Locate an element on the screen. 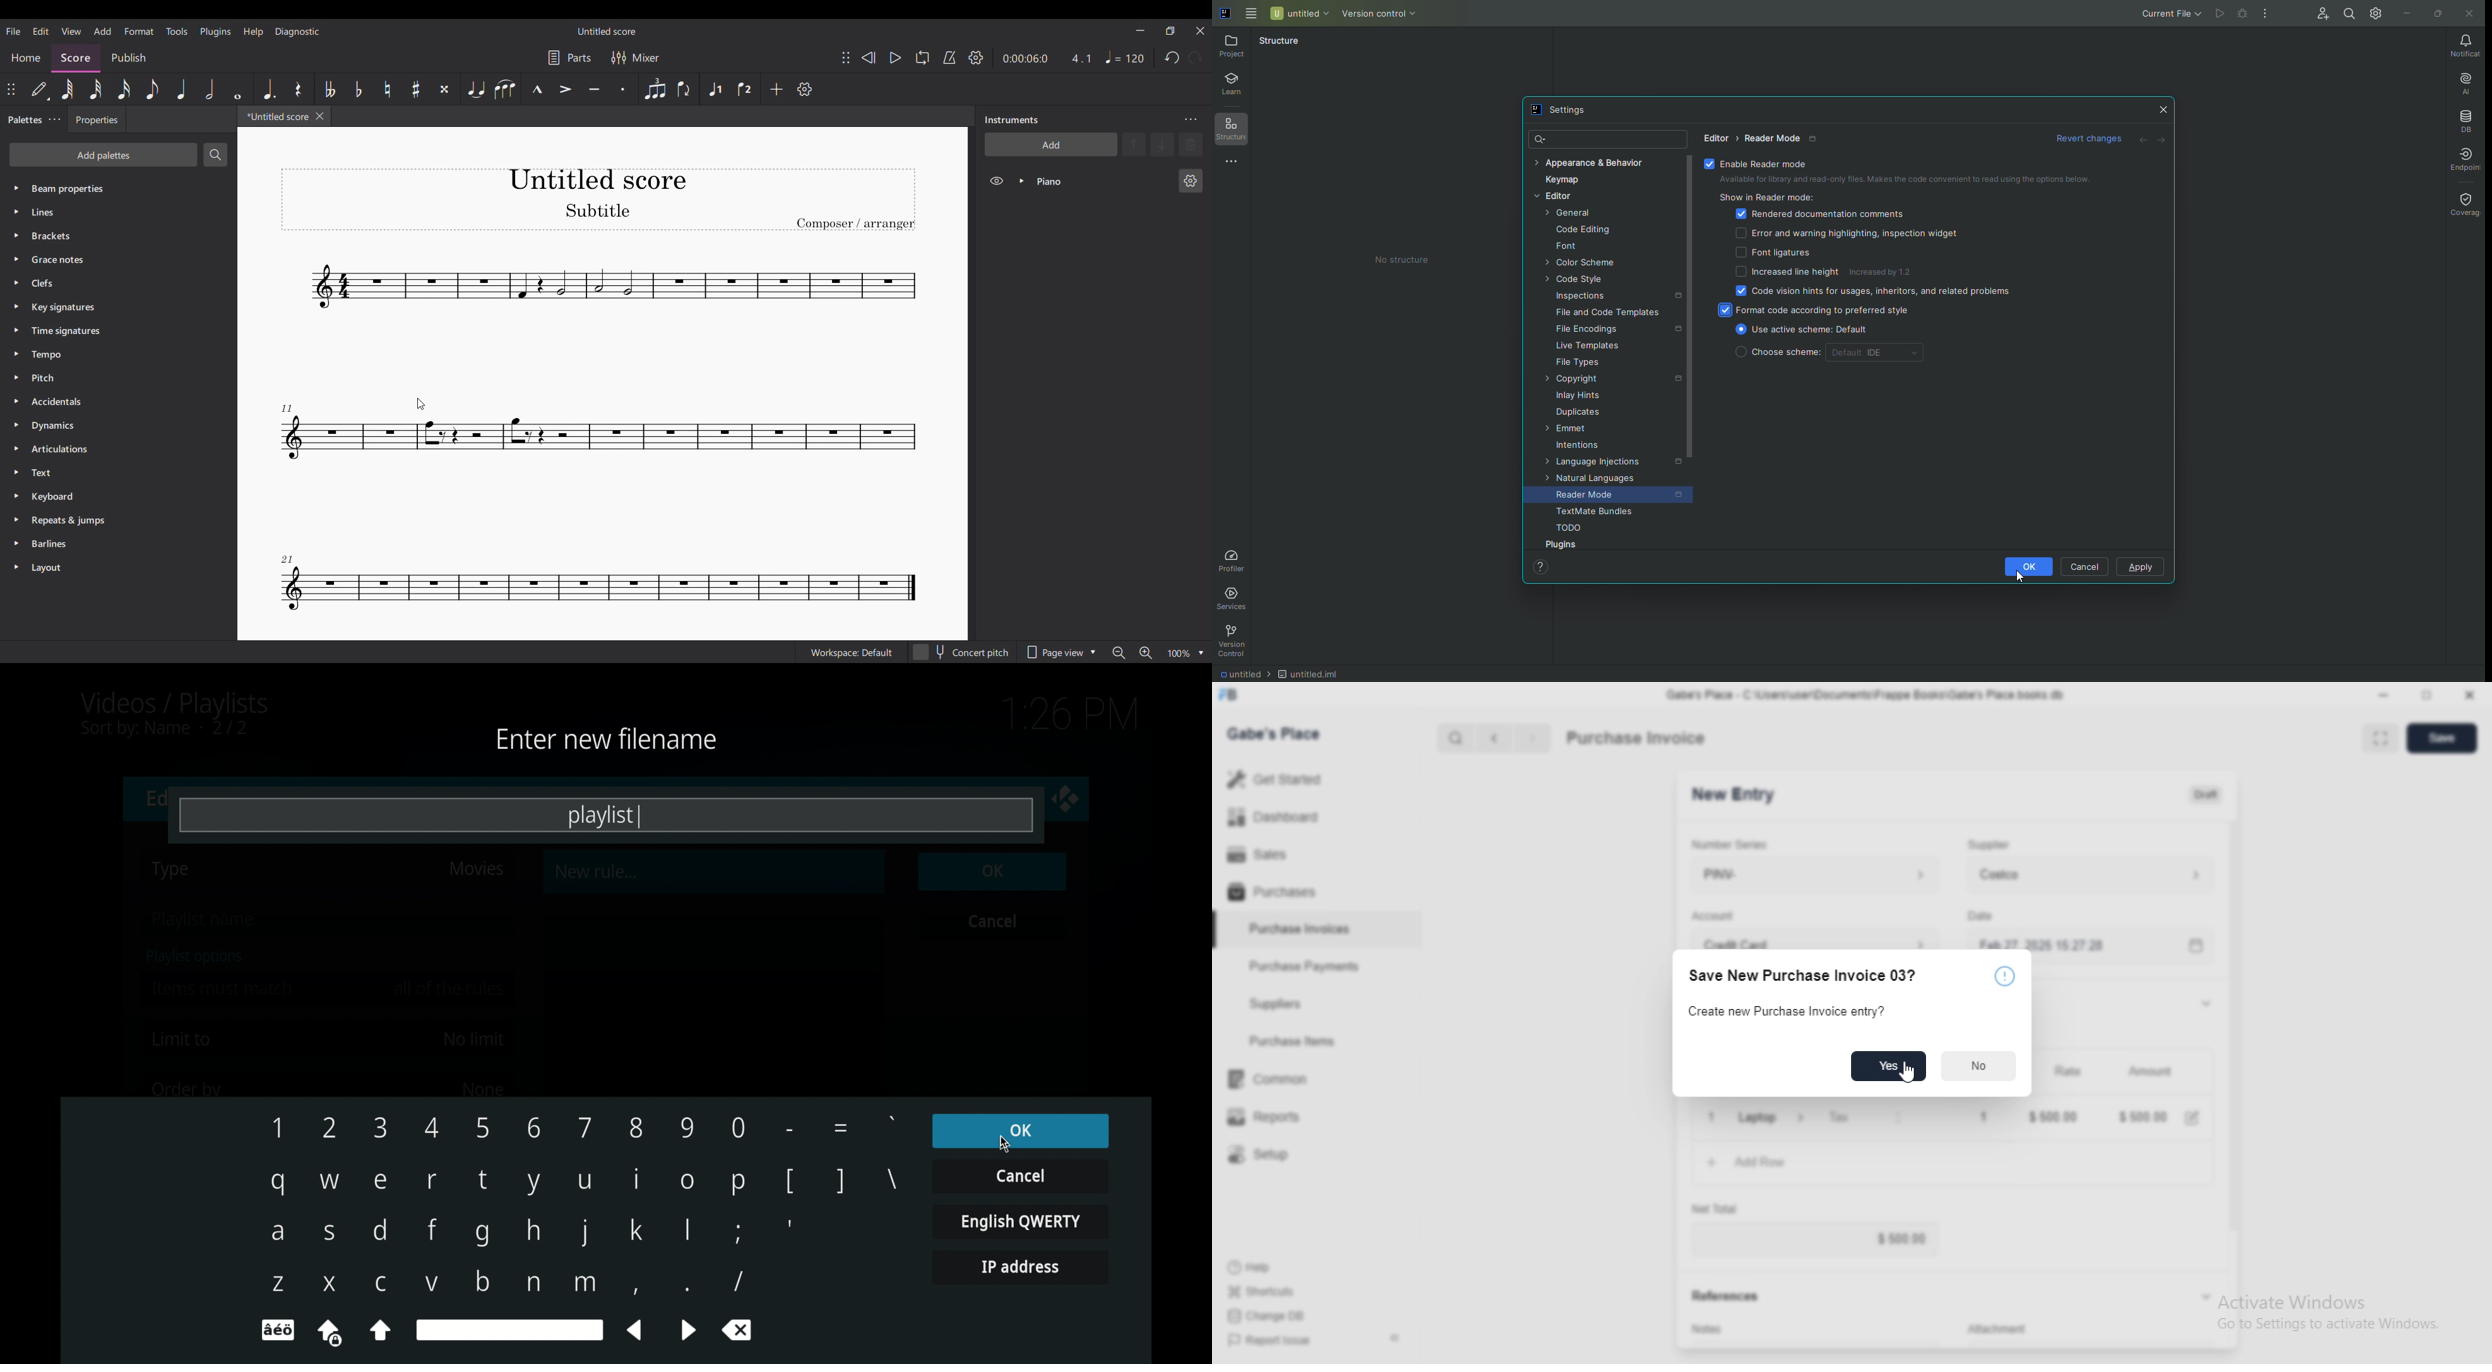 The width and height of the screenshot is (2492, 1372). Properties panel is located at coordinates (97, 119).